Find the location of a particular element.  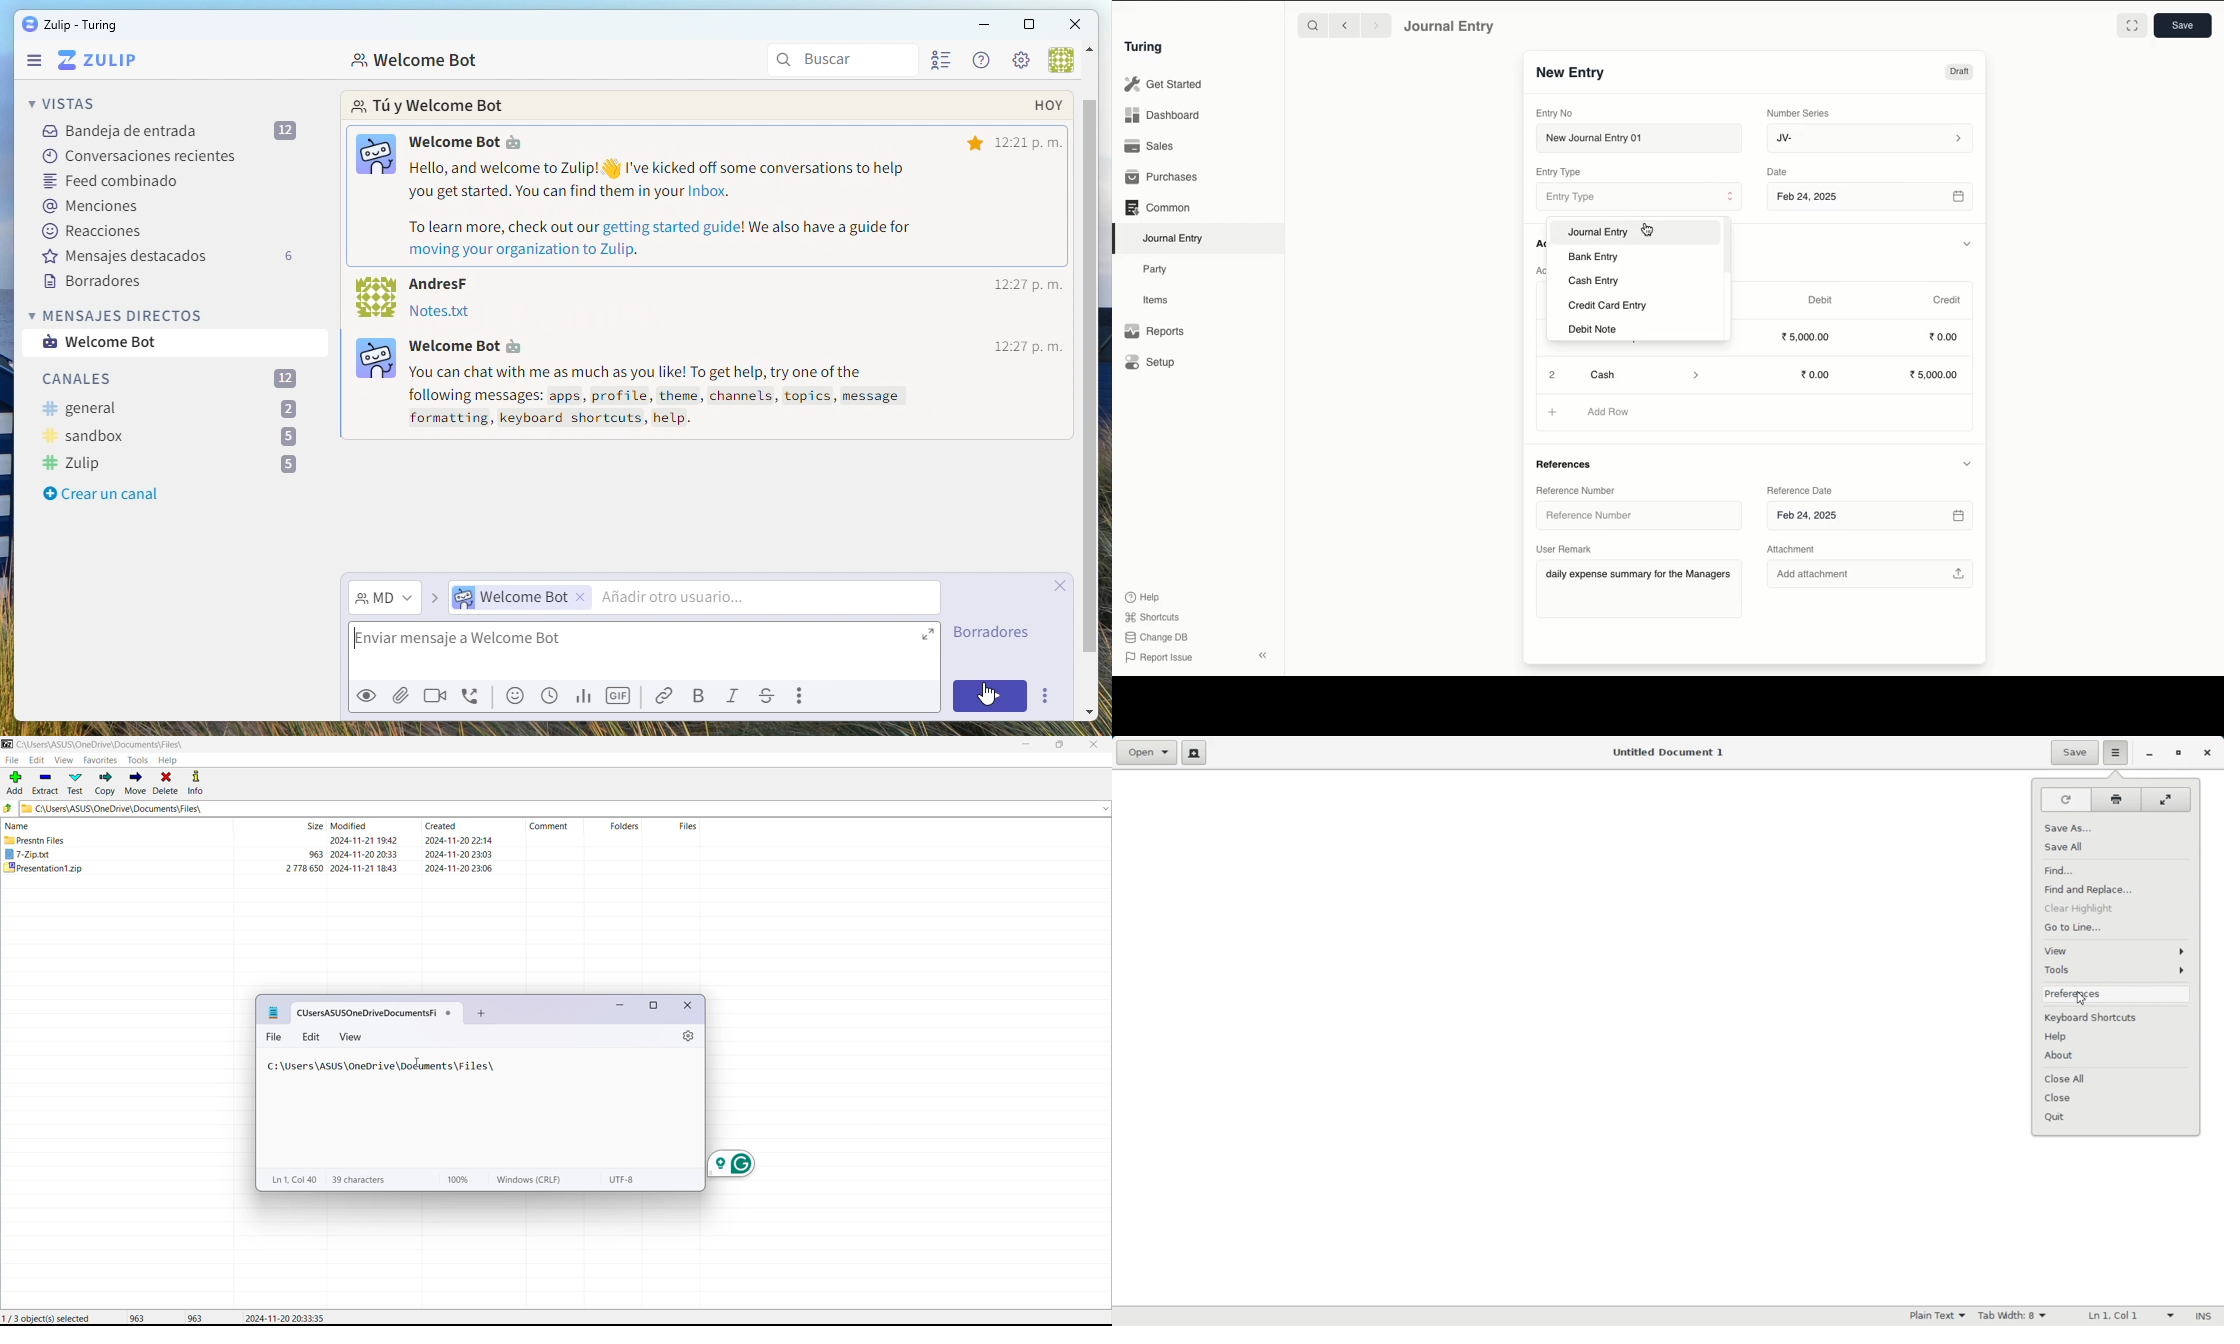

Save is located at coordinates (2183, 25).